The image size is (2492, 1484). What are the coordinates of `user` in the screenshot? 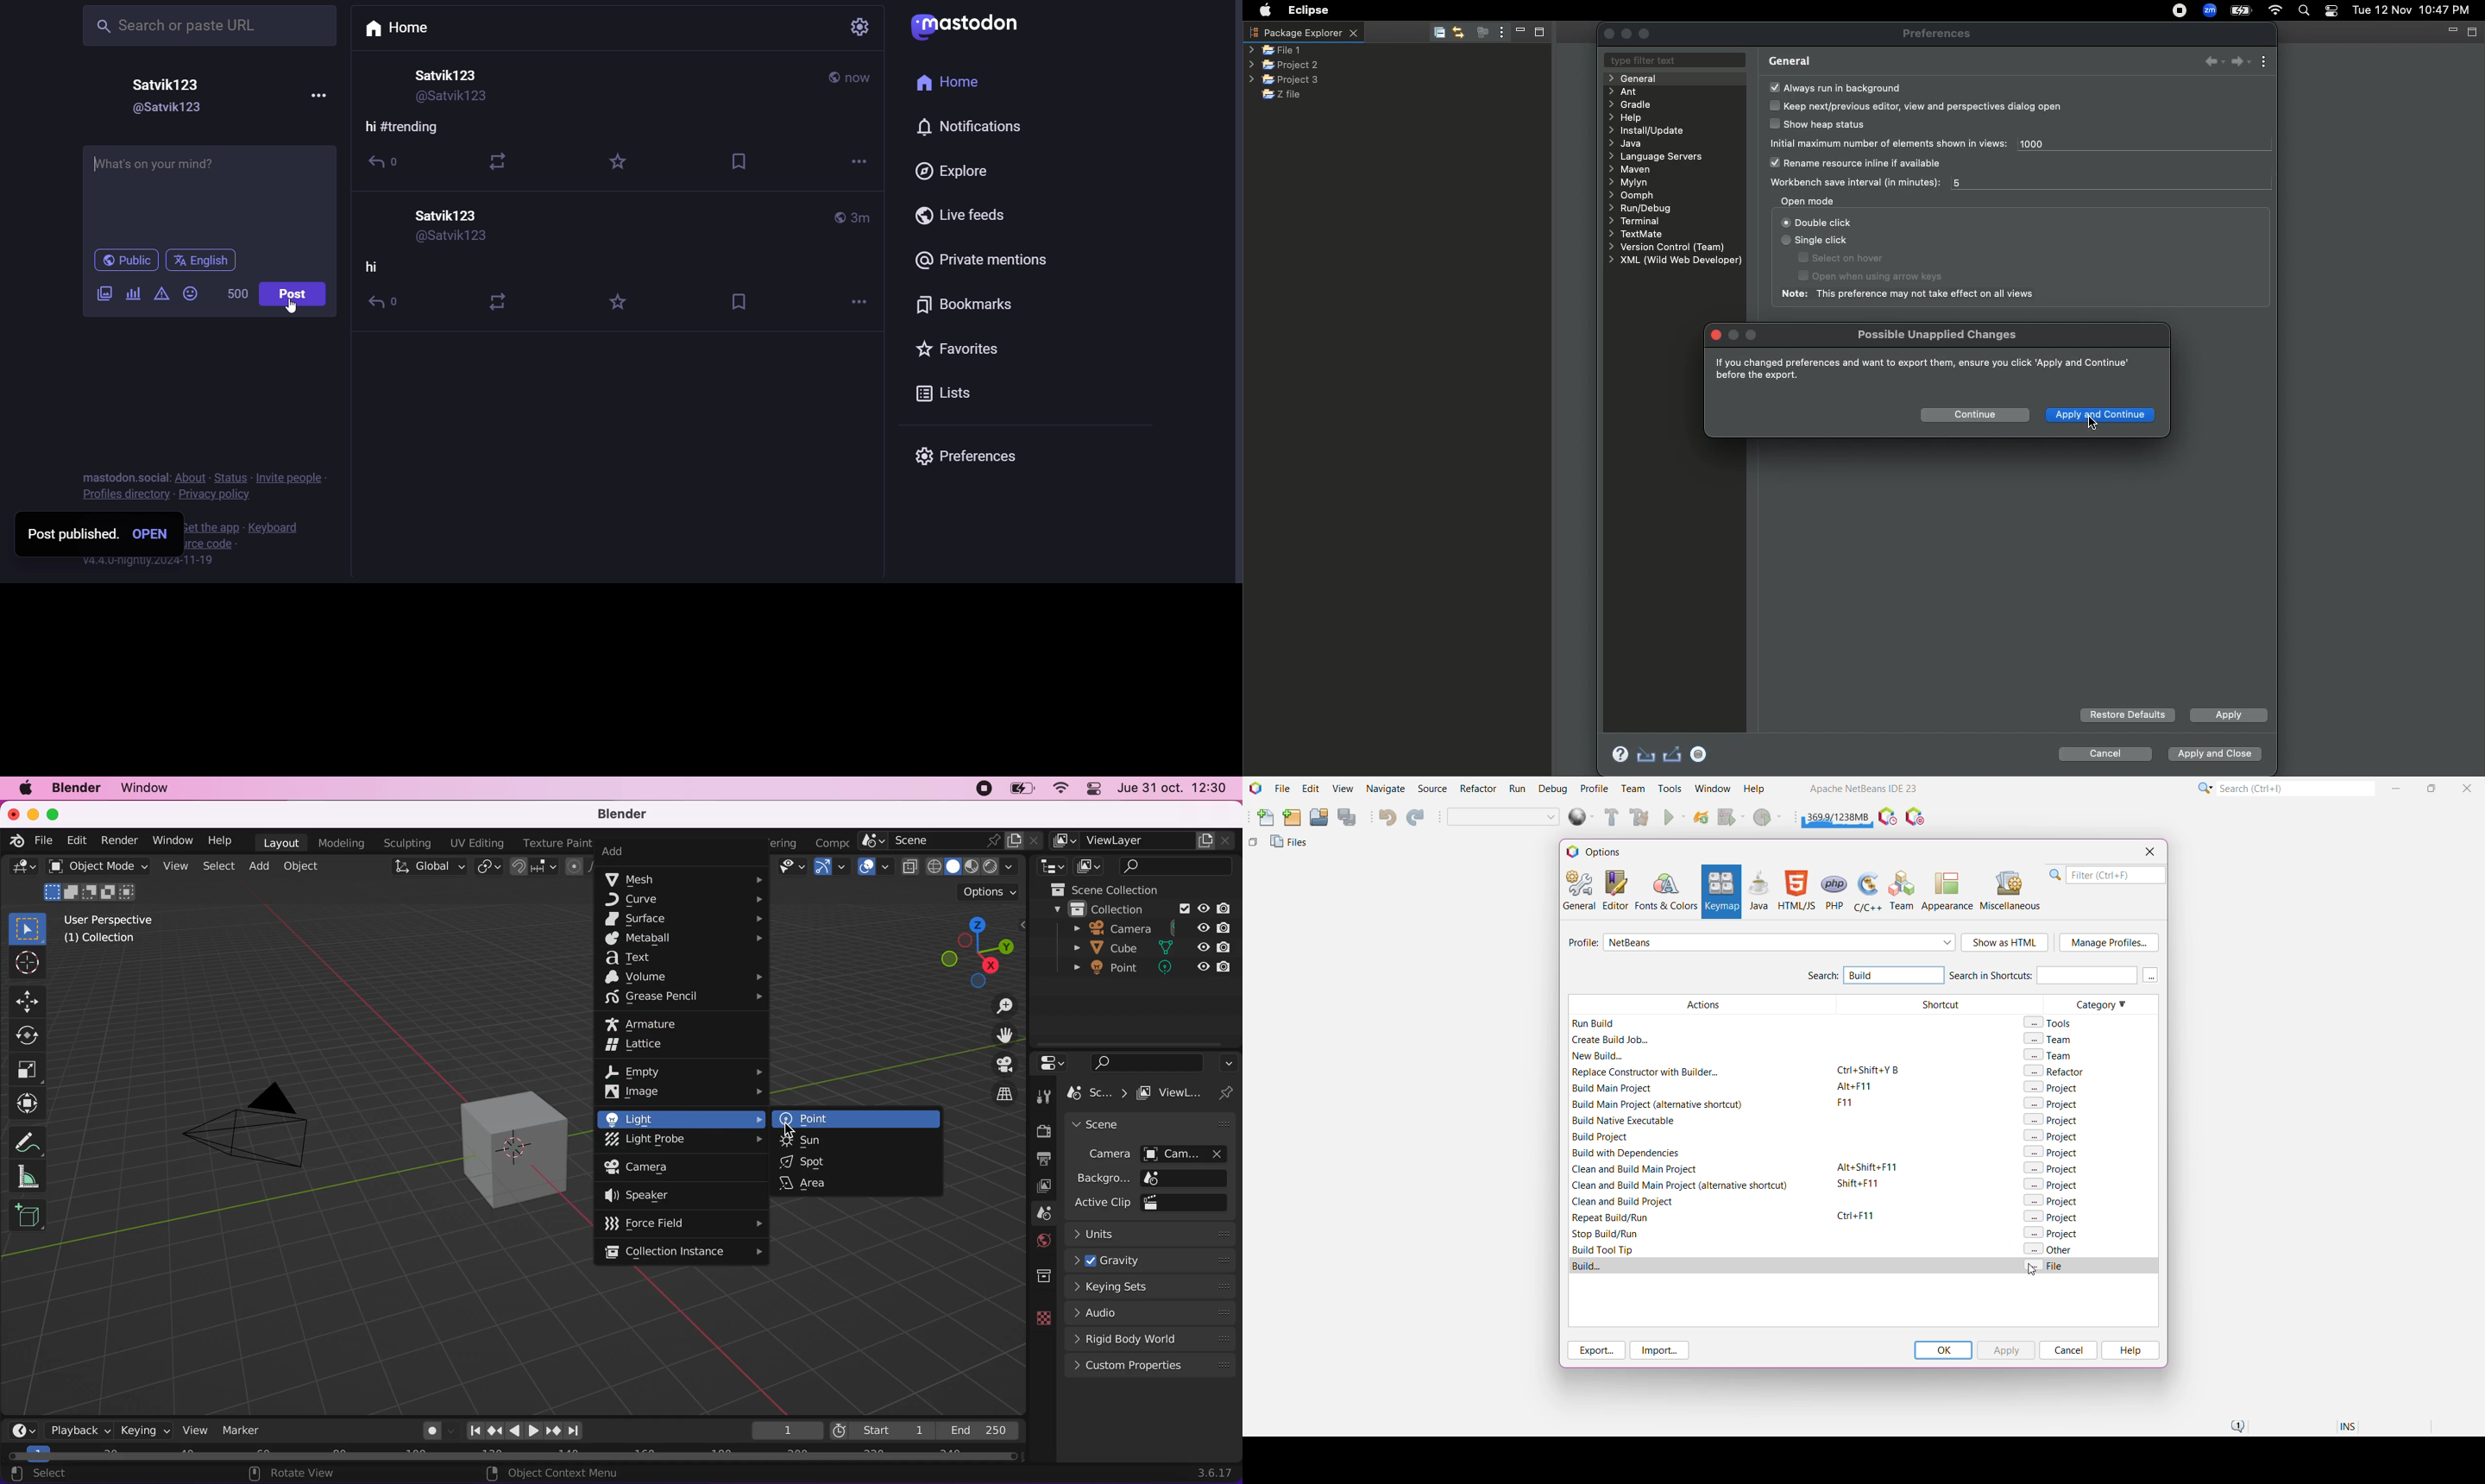 It's located at (450, 74).